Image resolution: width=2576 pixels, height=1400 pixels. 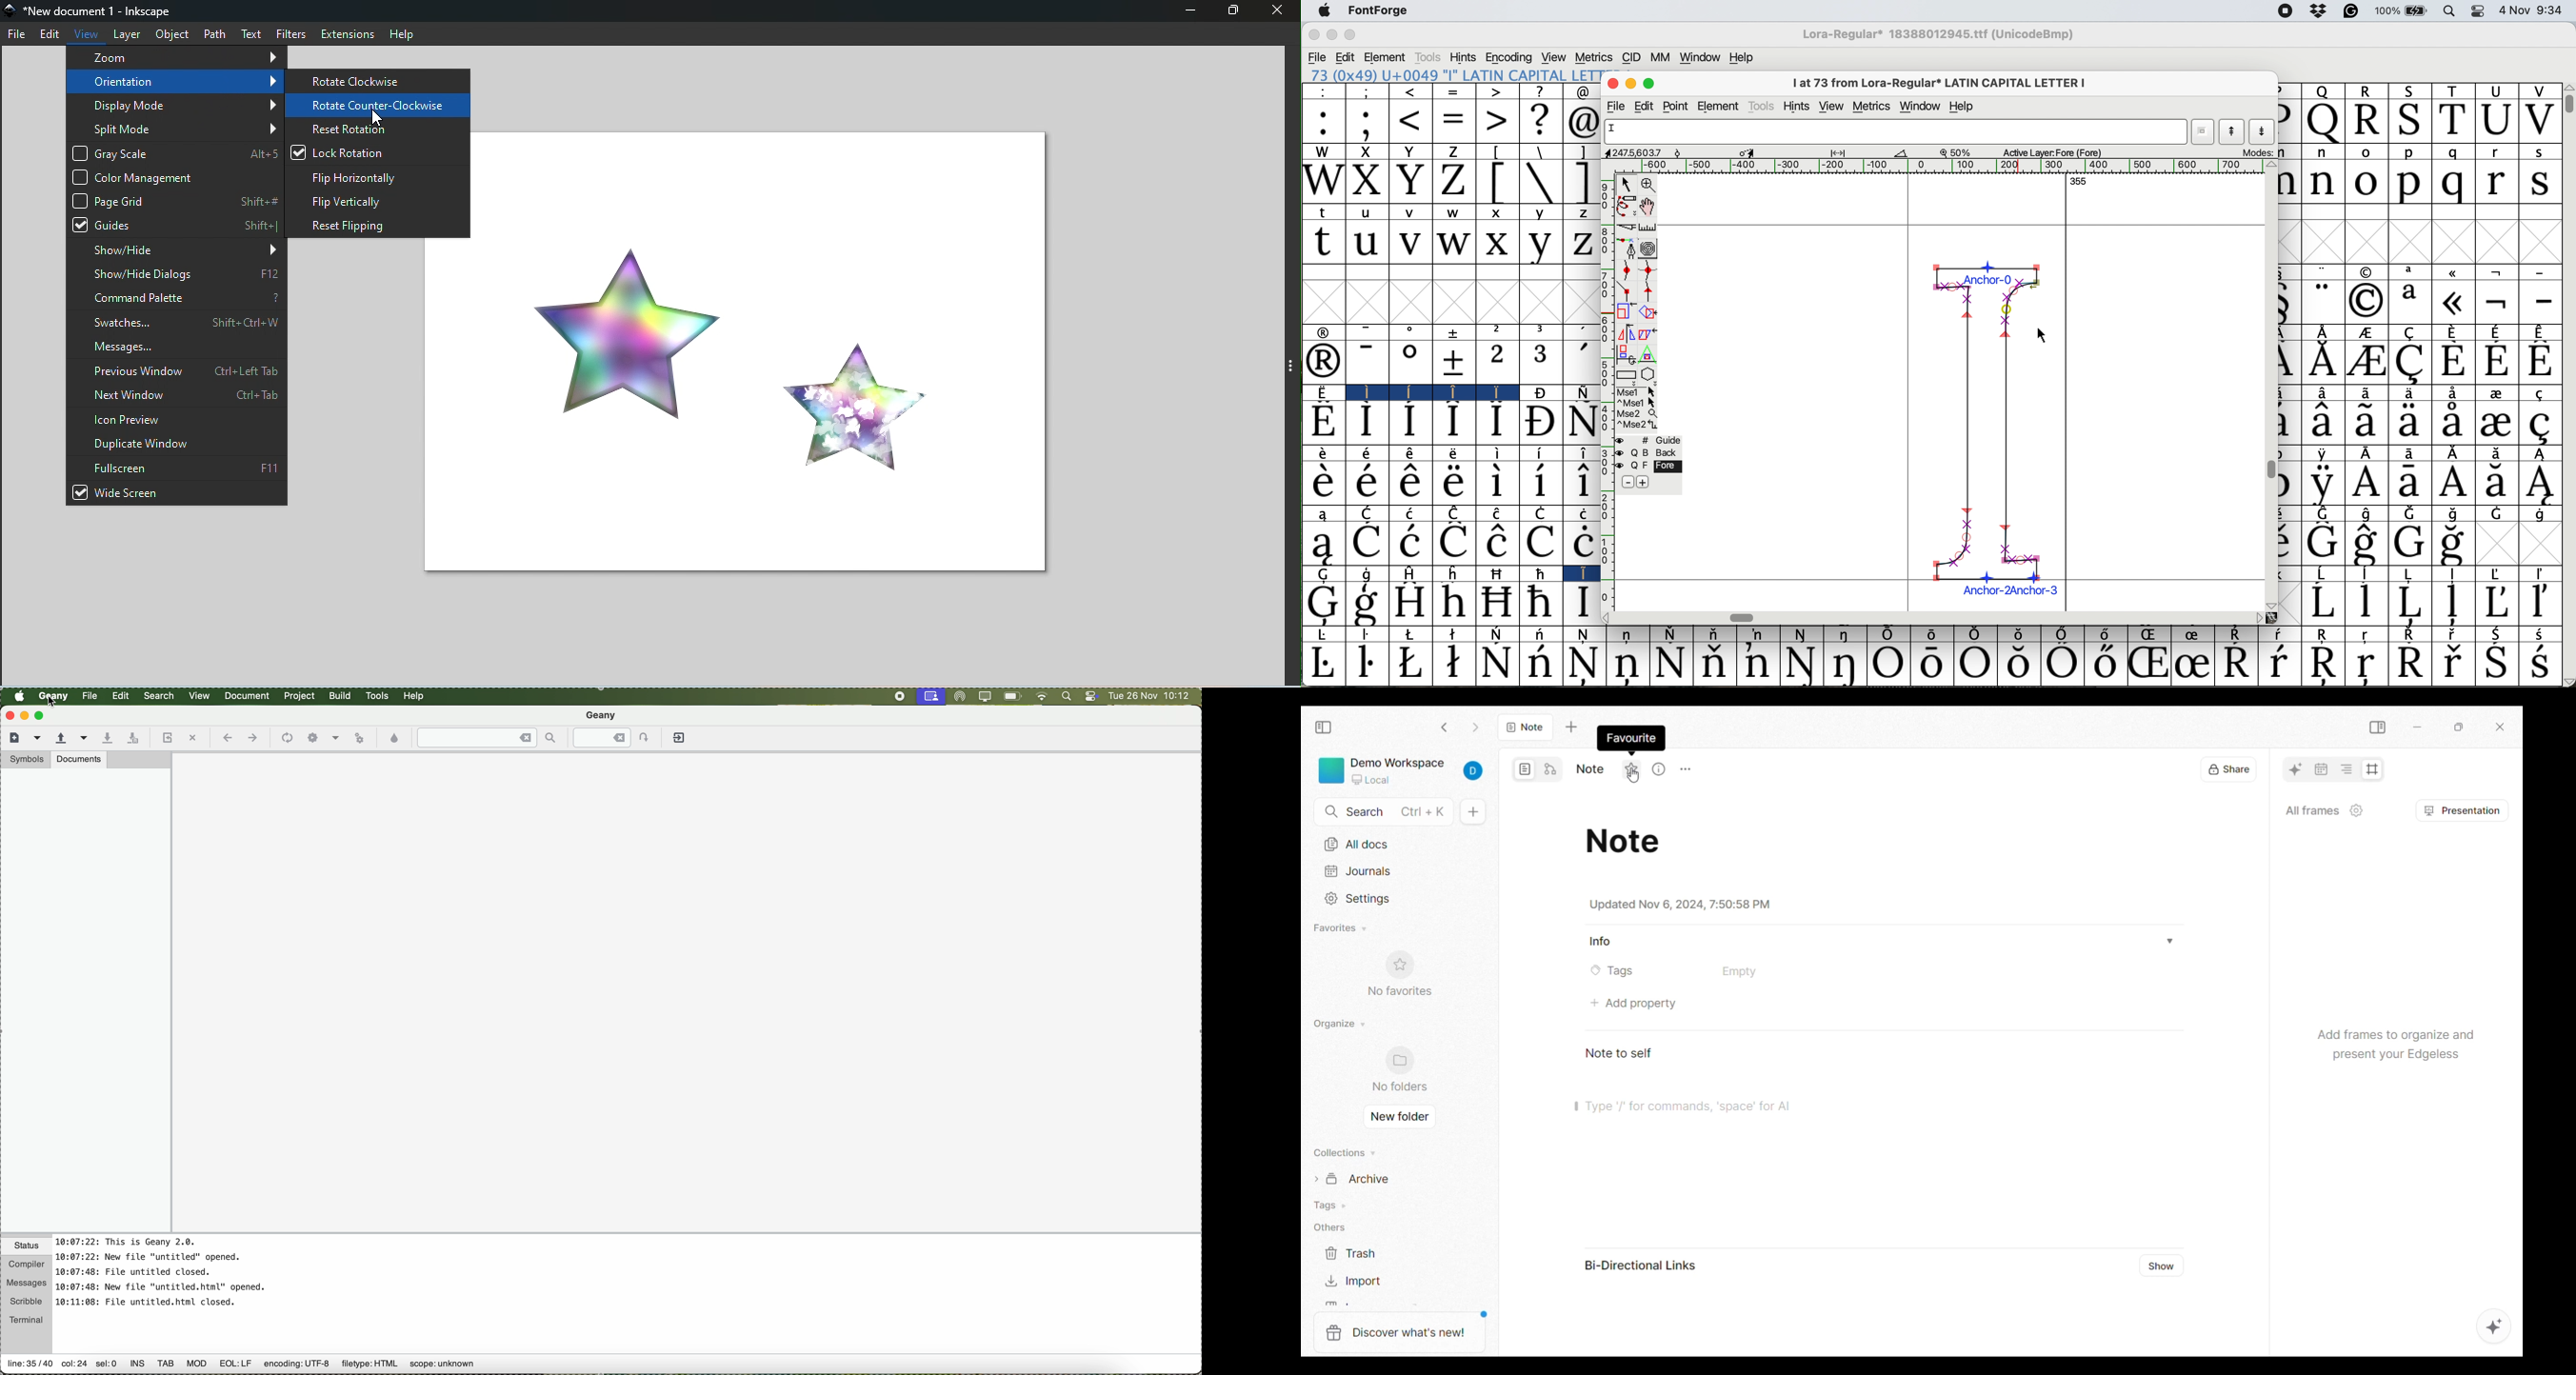 I want to click on R, so click(x=2369, y=121).